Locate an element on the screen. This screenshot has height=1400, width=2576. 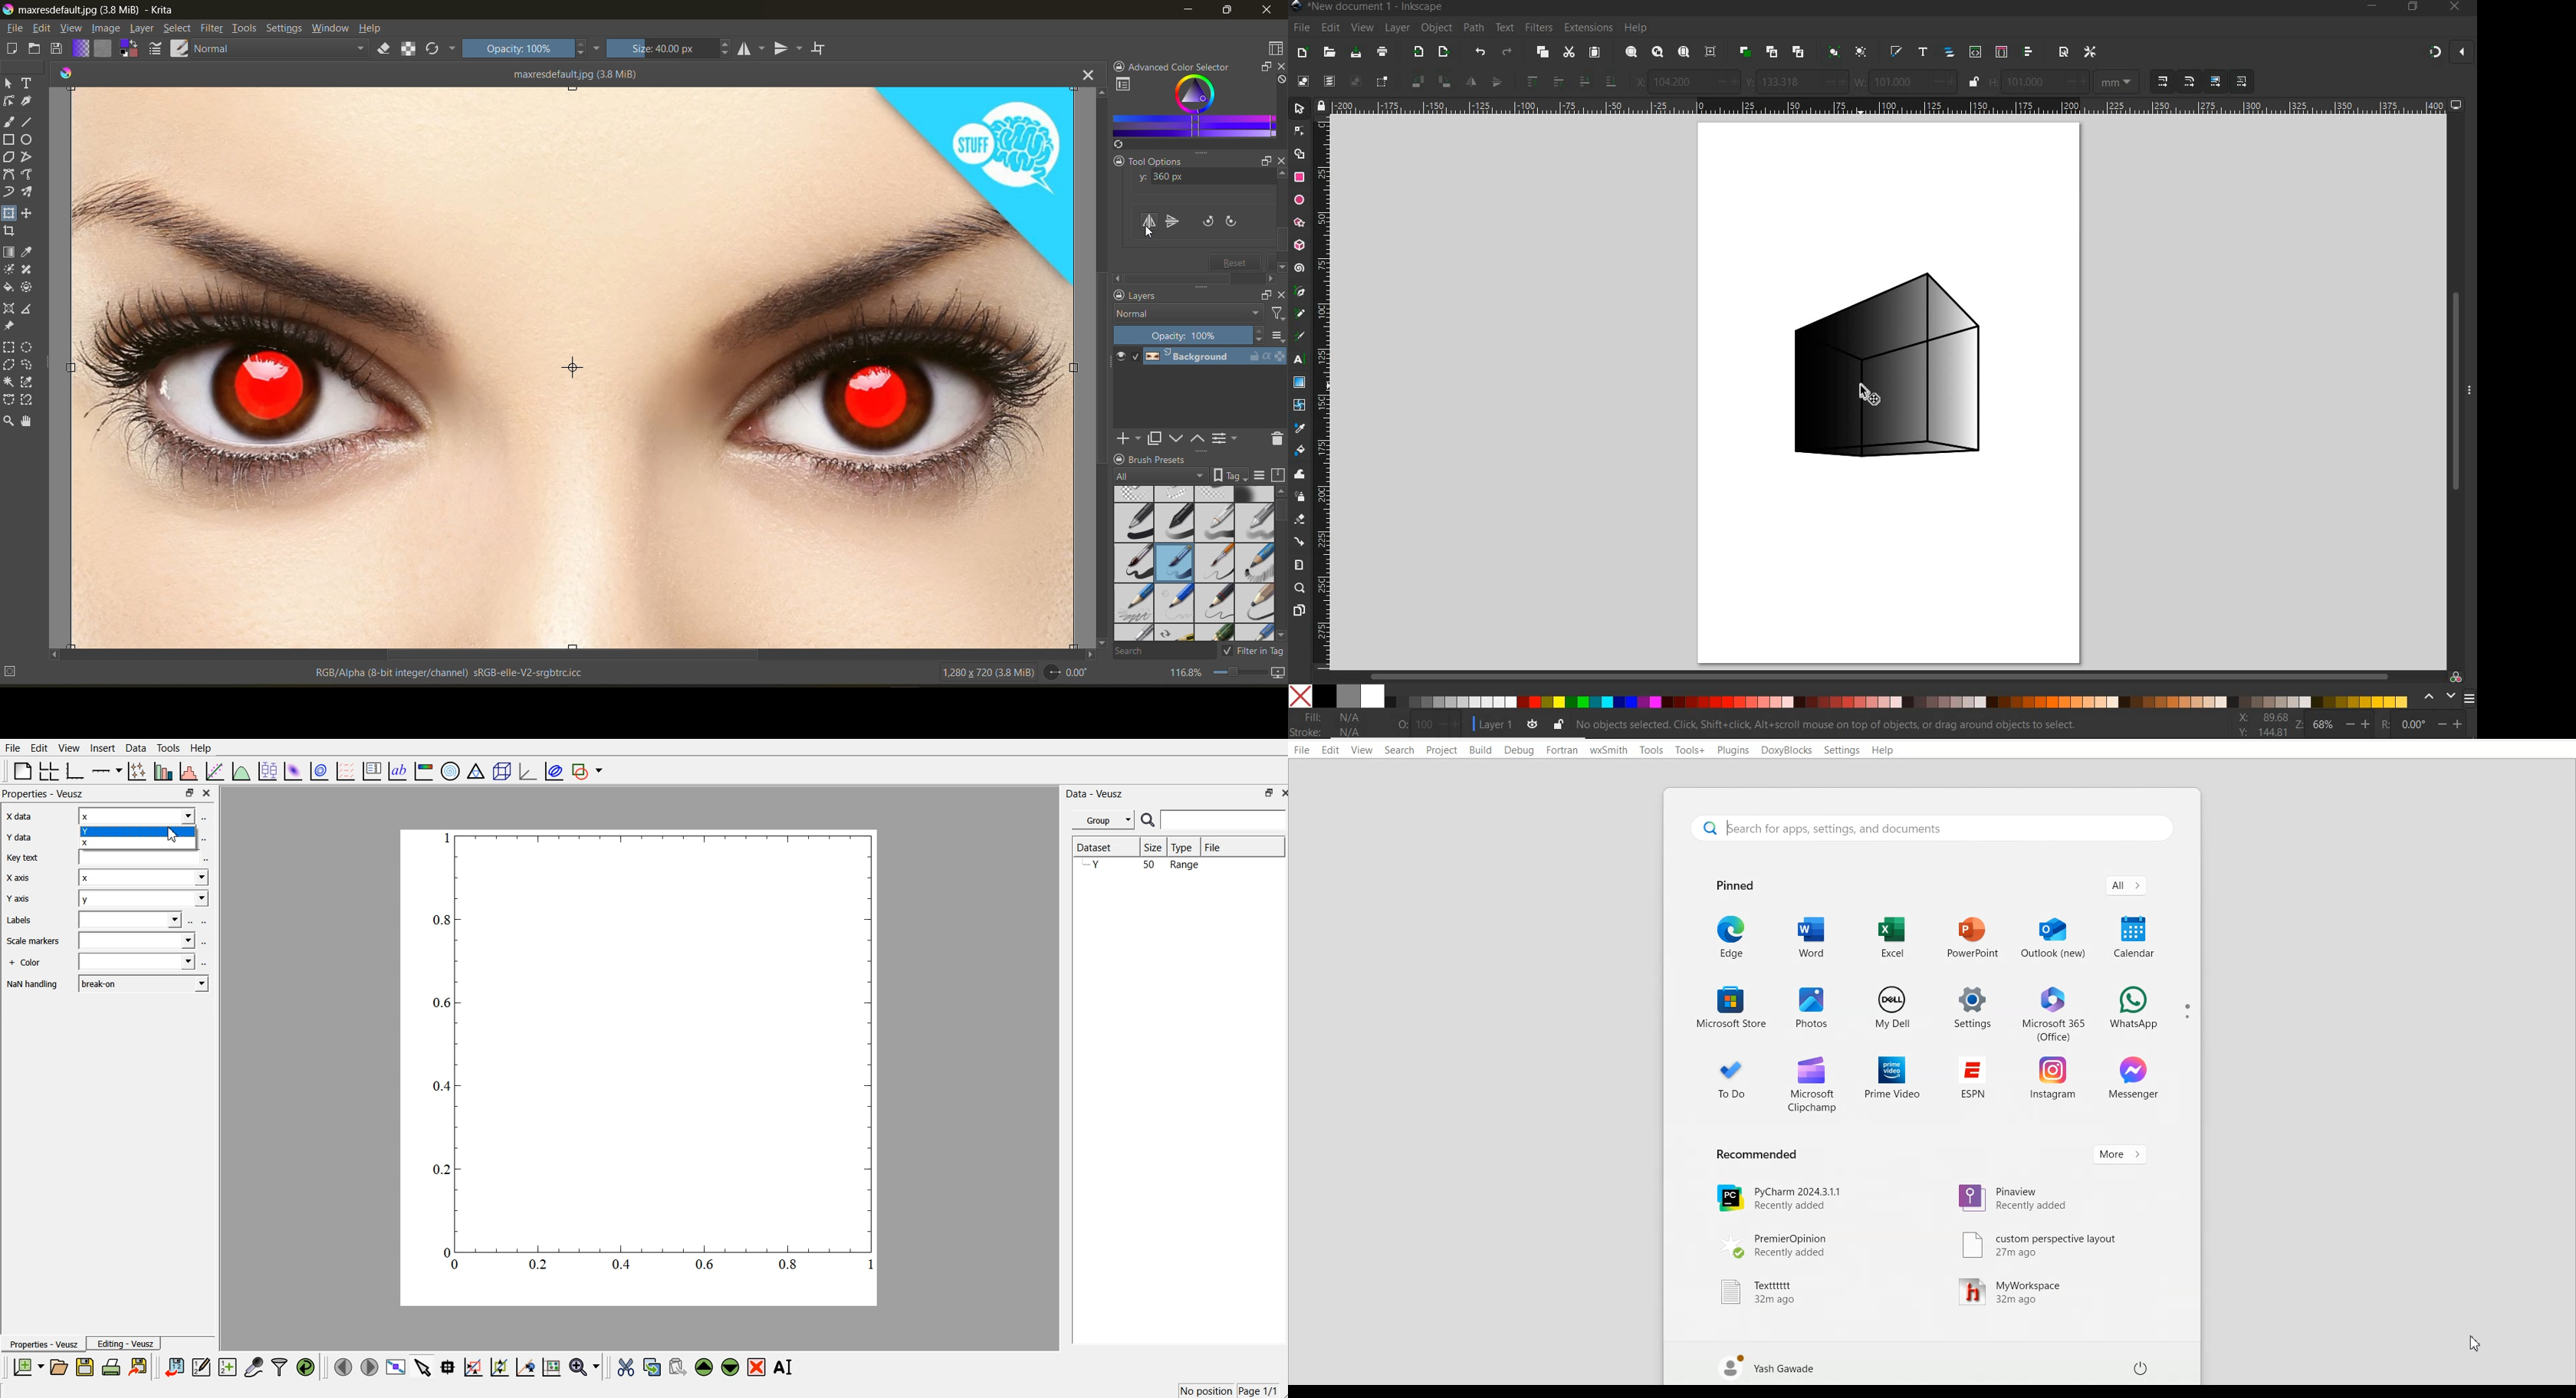
tool is located at coordinates (28, 383).